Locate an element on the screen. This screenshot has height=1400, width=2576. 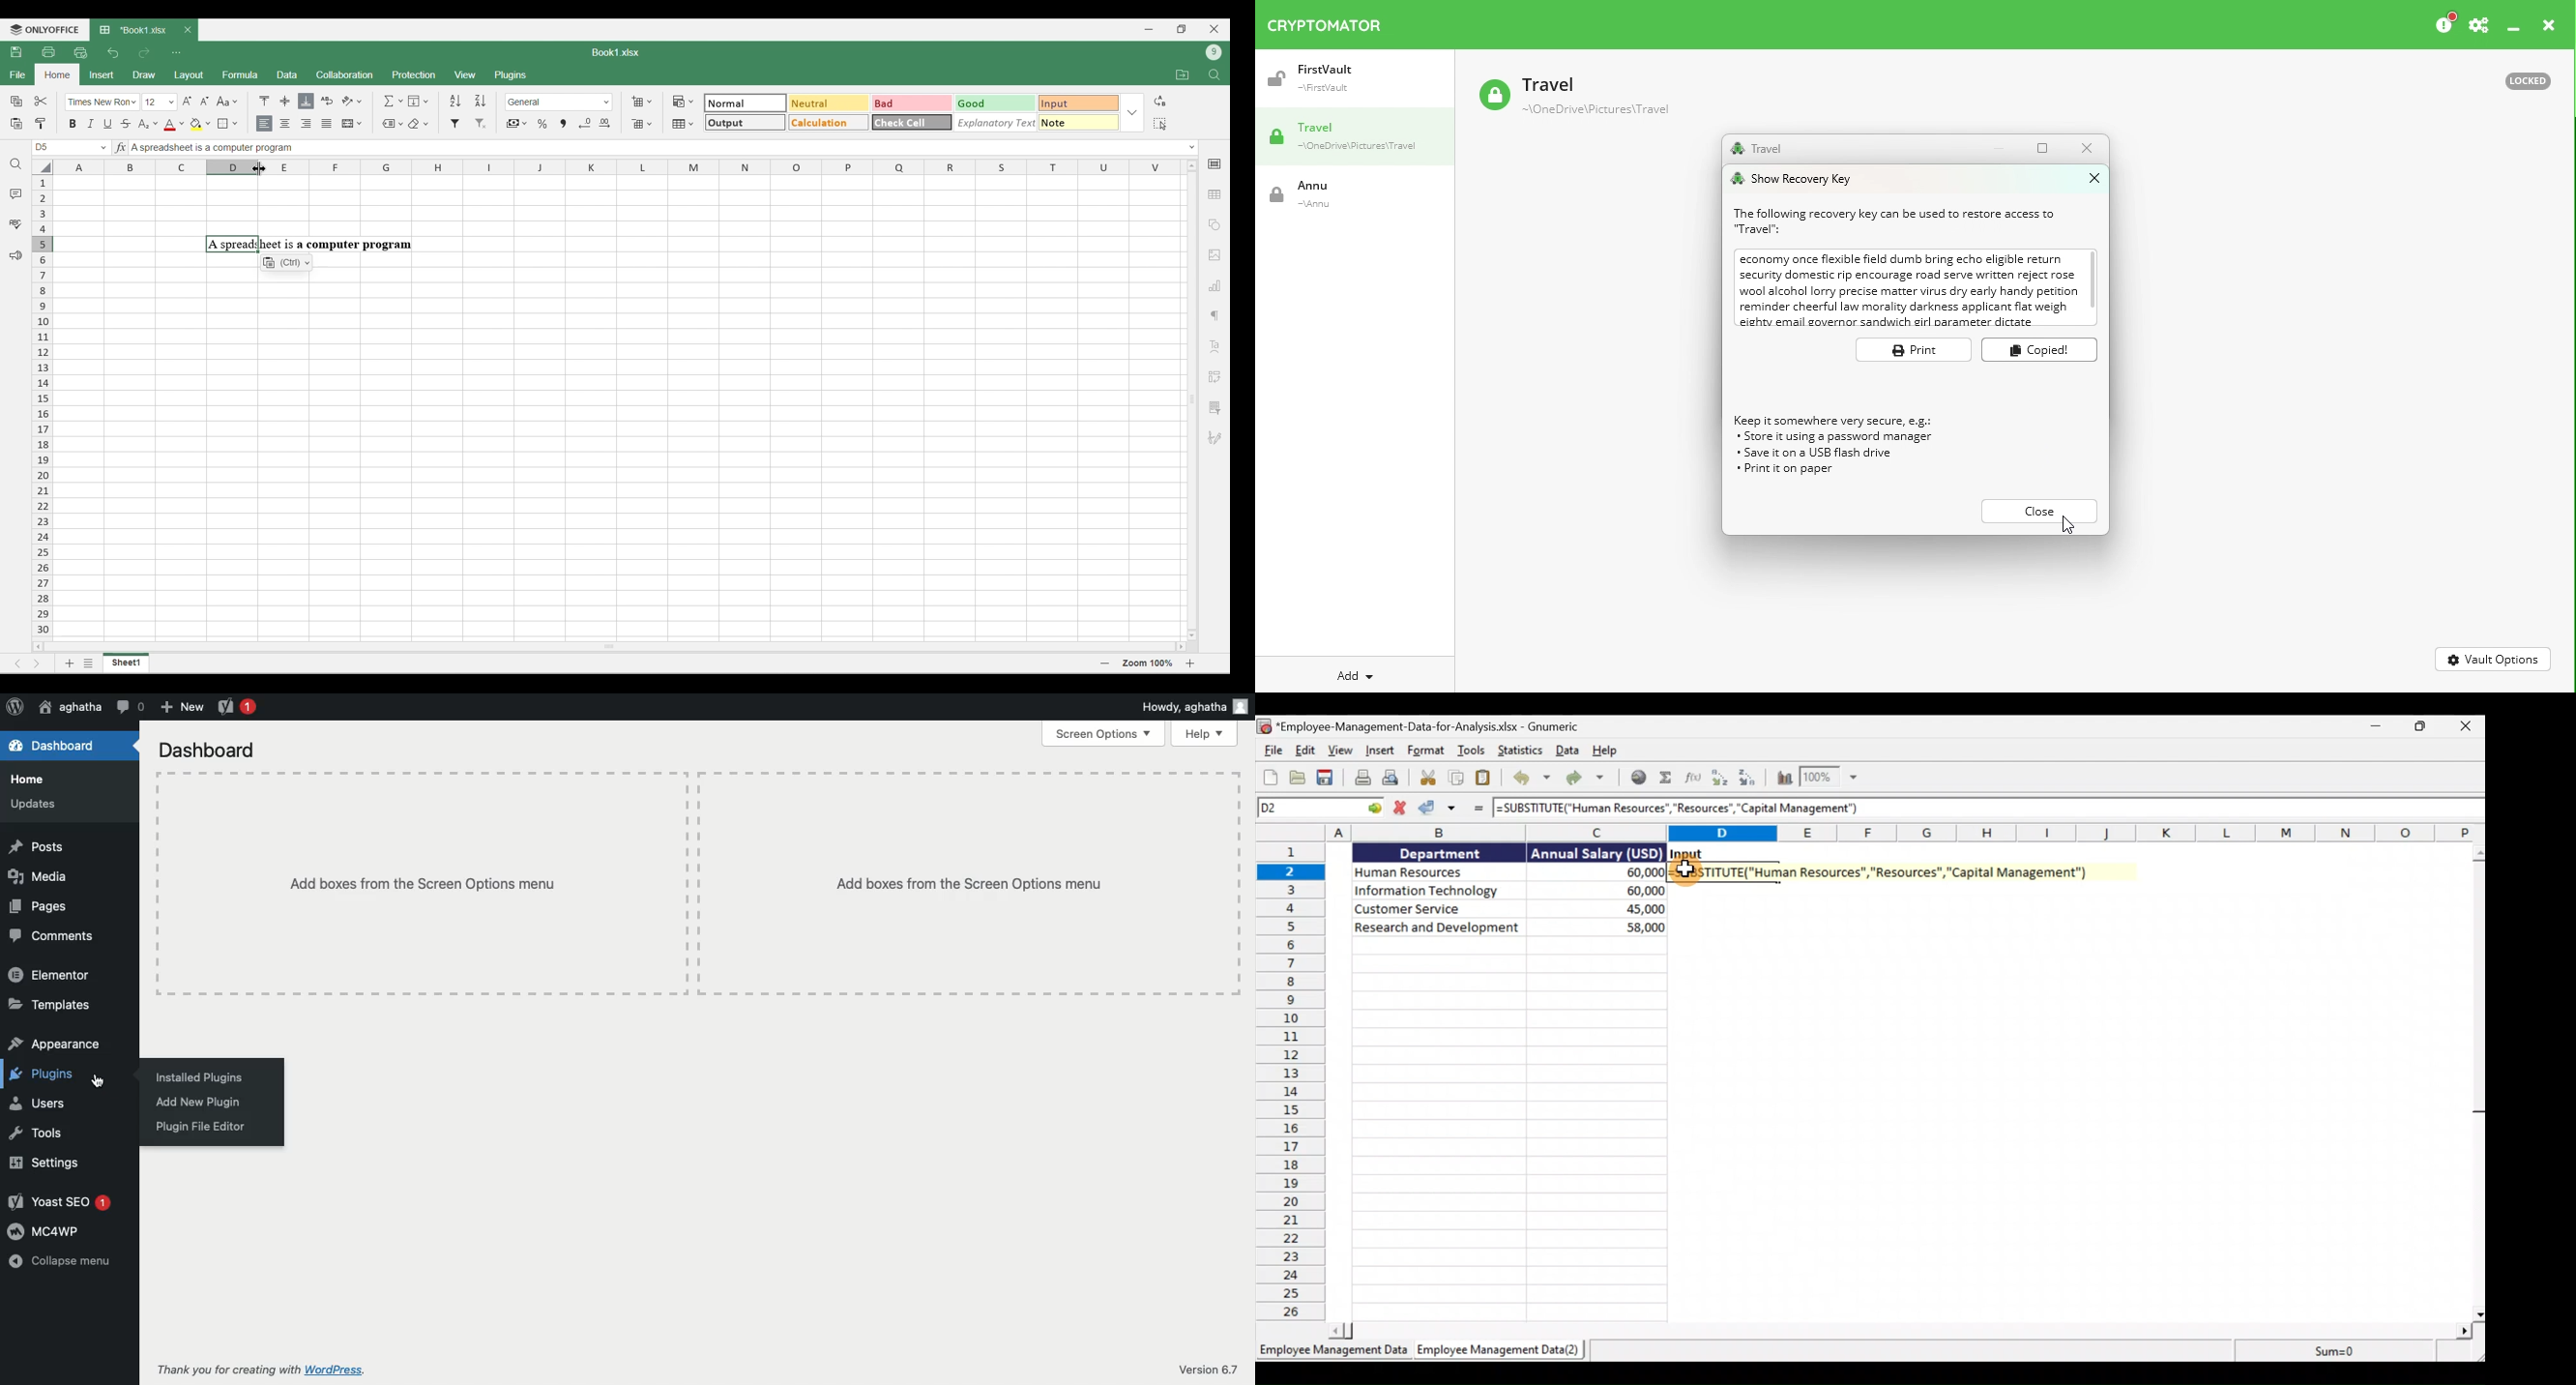
View menu is located at coordinates (467, 75).